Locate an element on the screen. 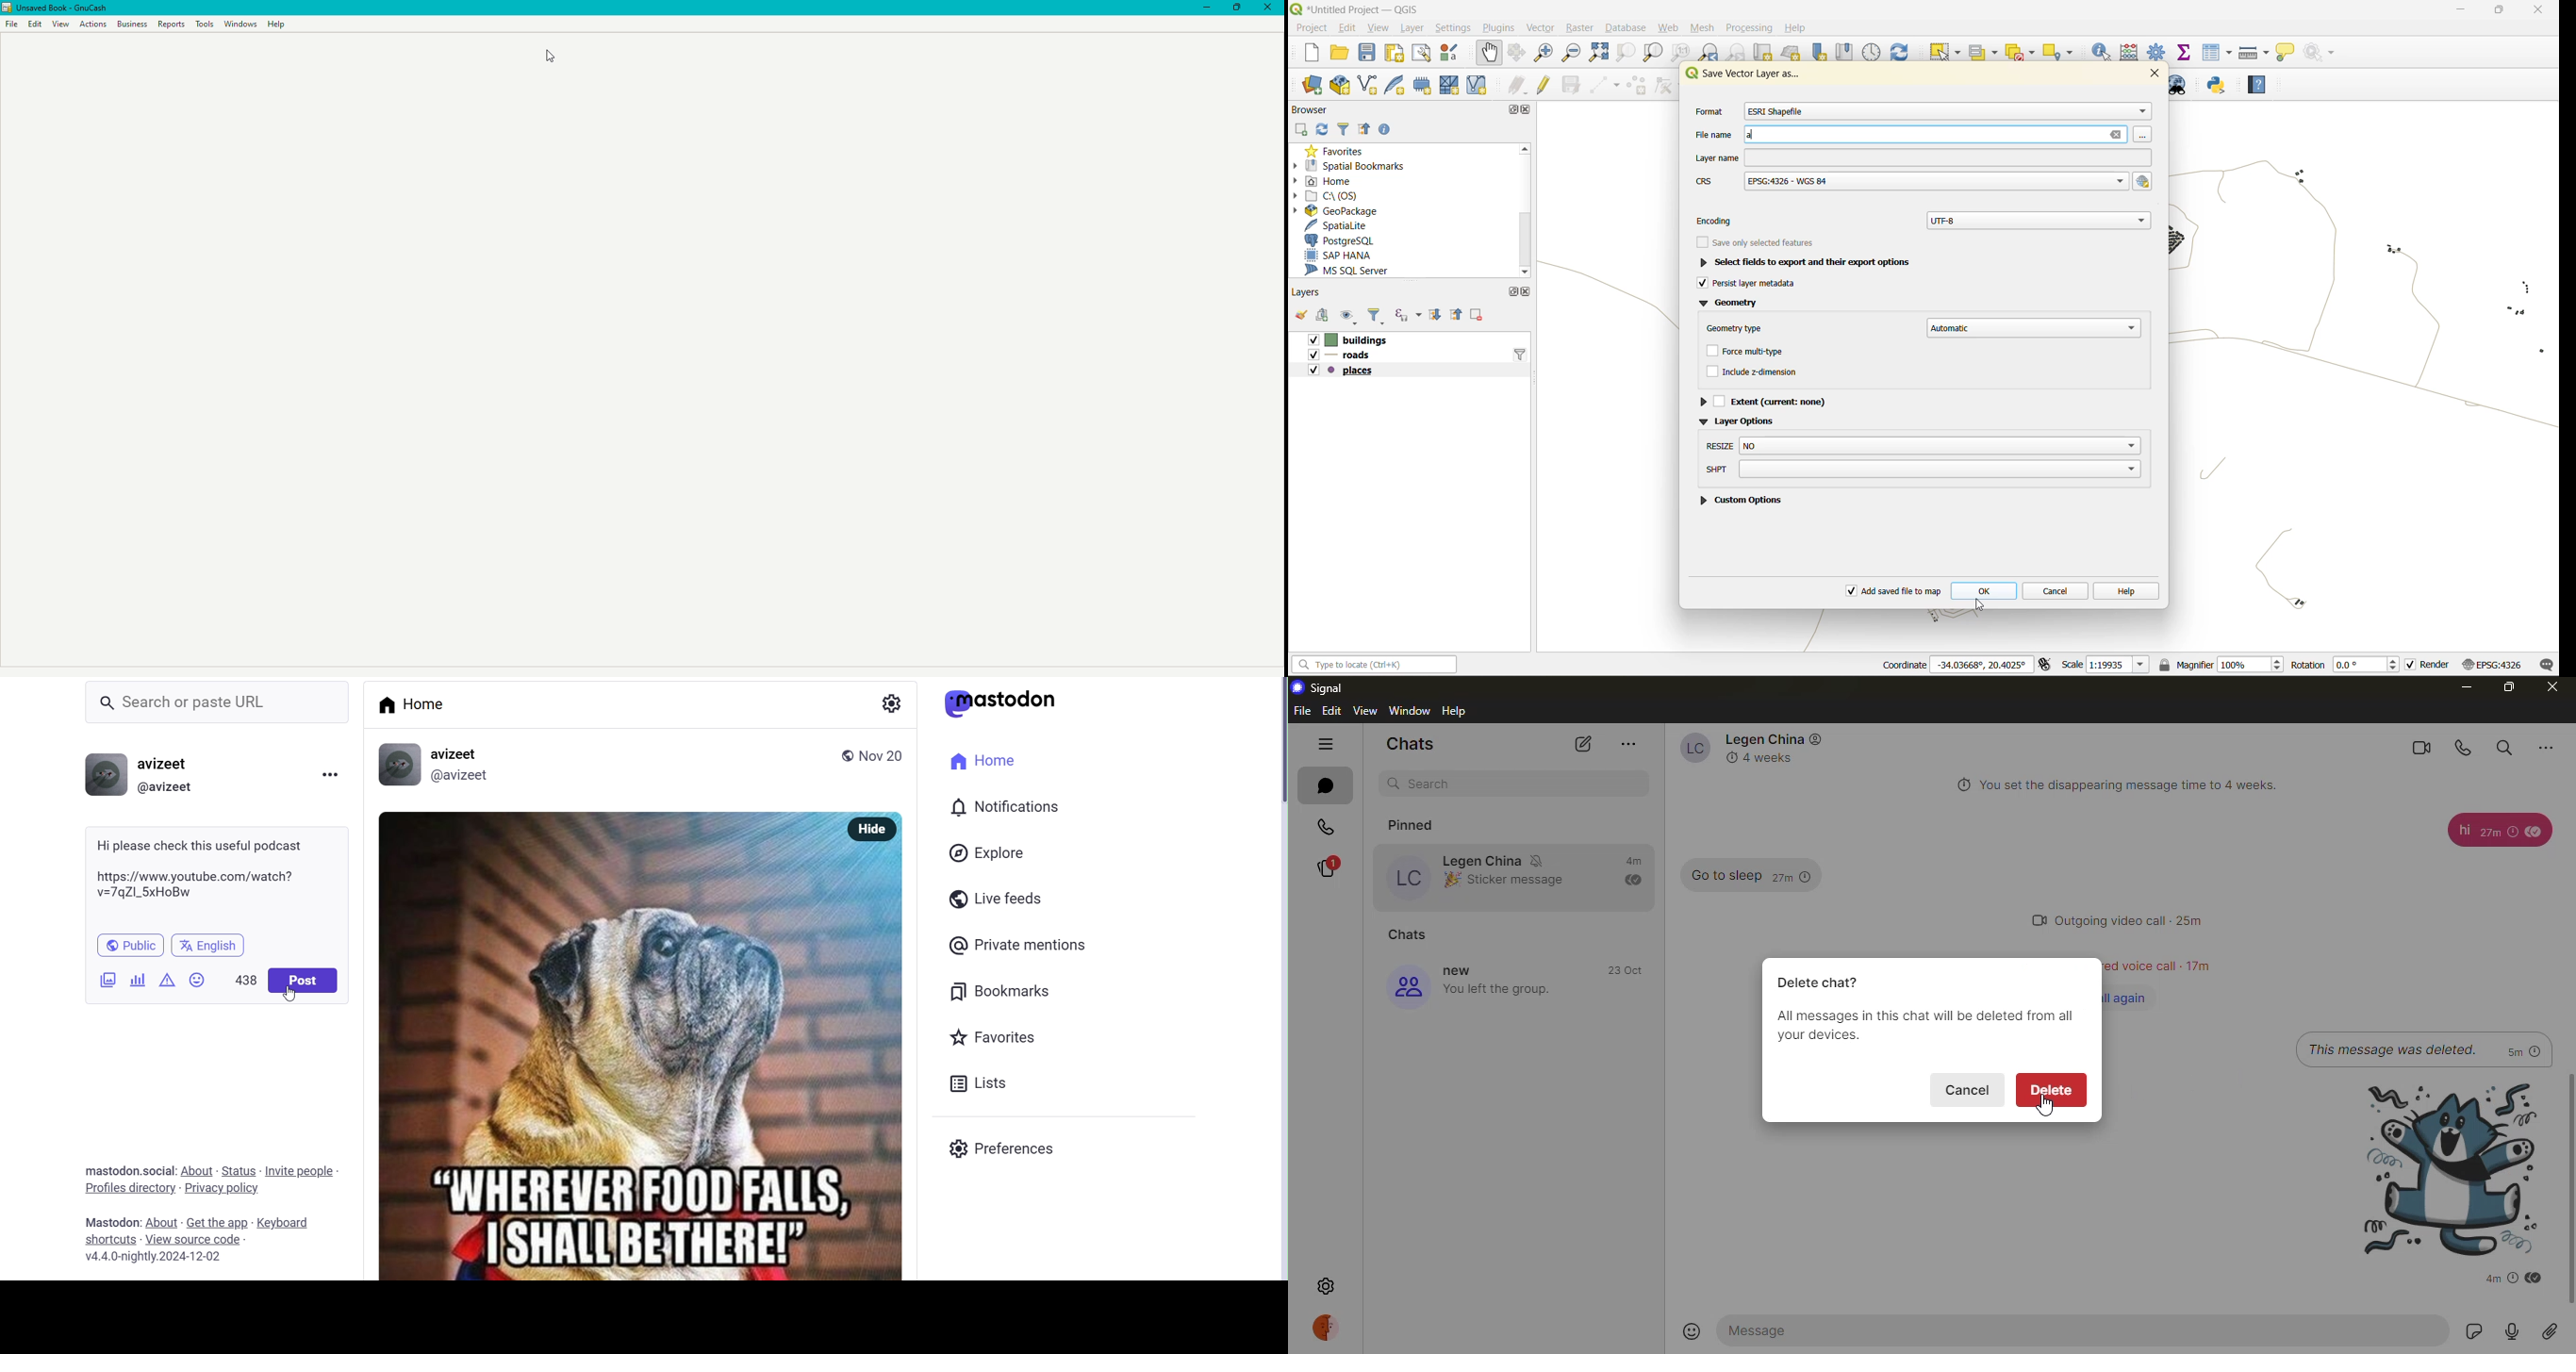 The height and width of the screenshot is (1372, 2576). chats is located at coordinates (1408, 742).